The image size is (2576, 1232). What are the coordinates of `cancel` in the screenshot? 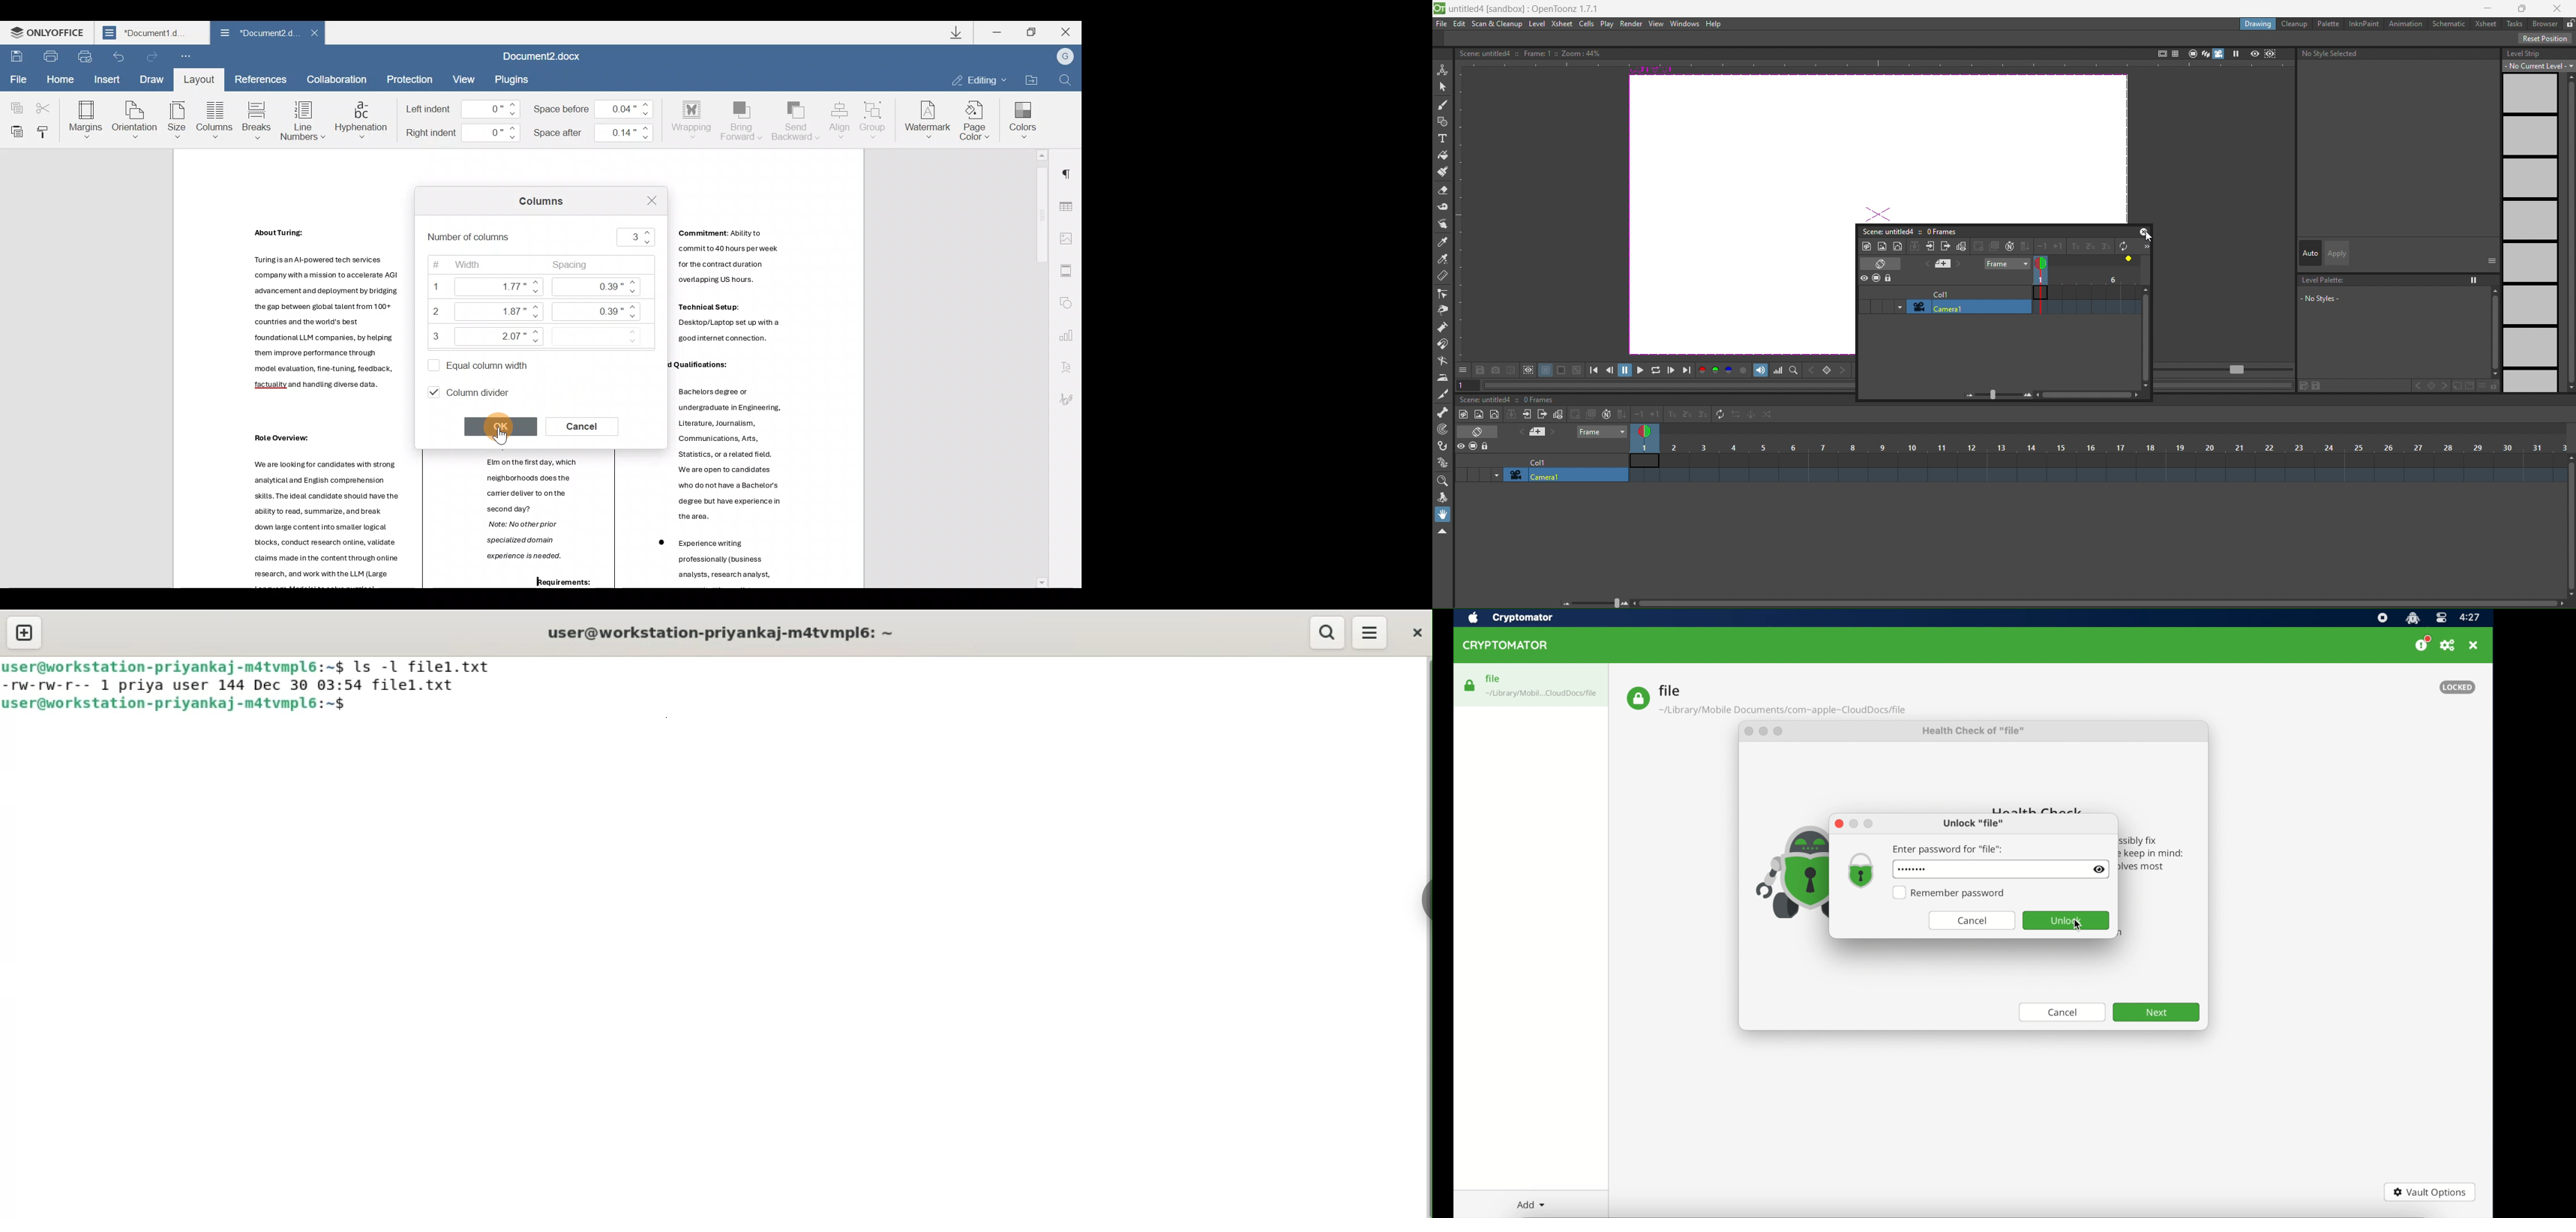 It's located at (1973, 920).